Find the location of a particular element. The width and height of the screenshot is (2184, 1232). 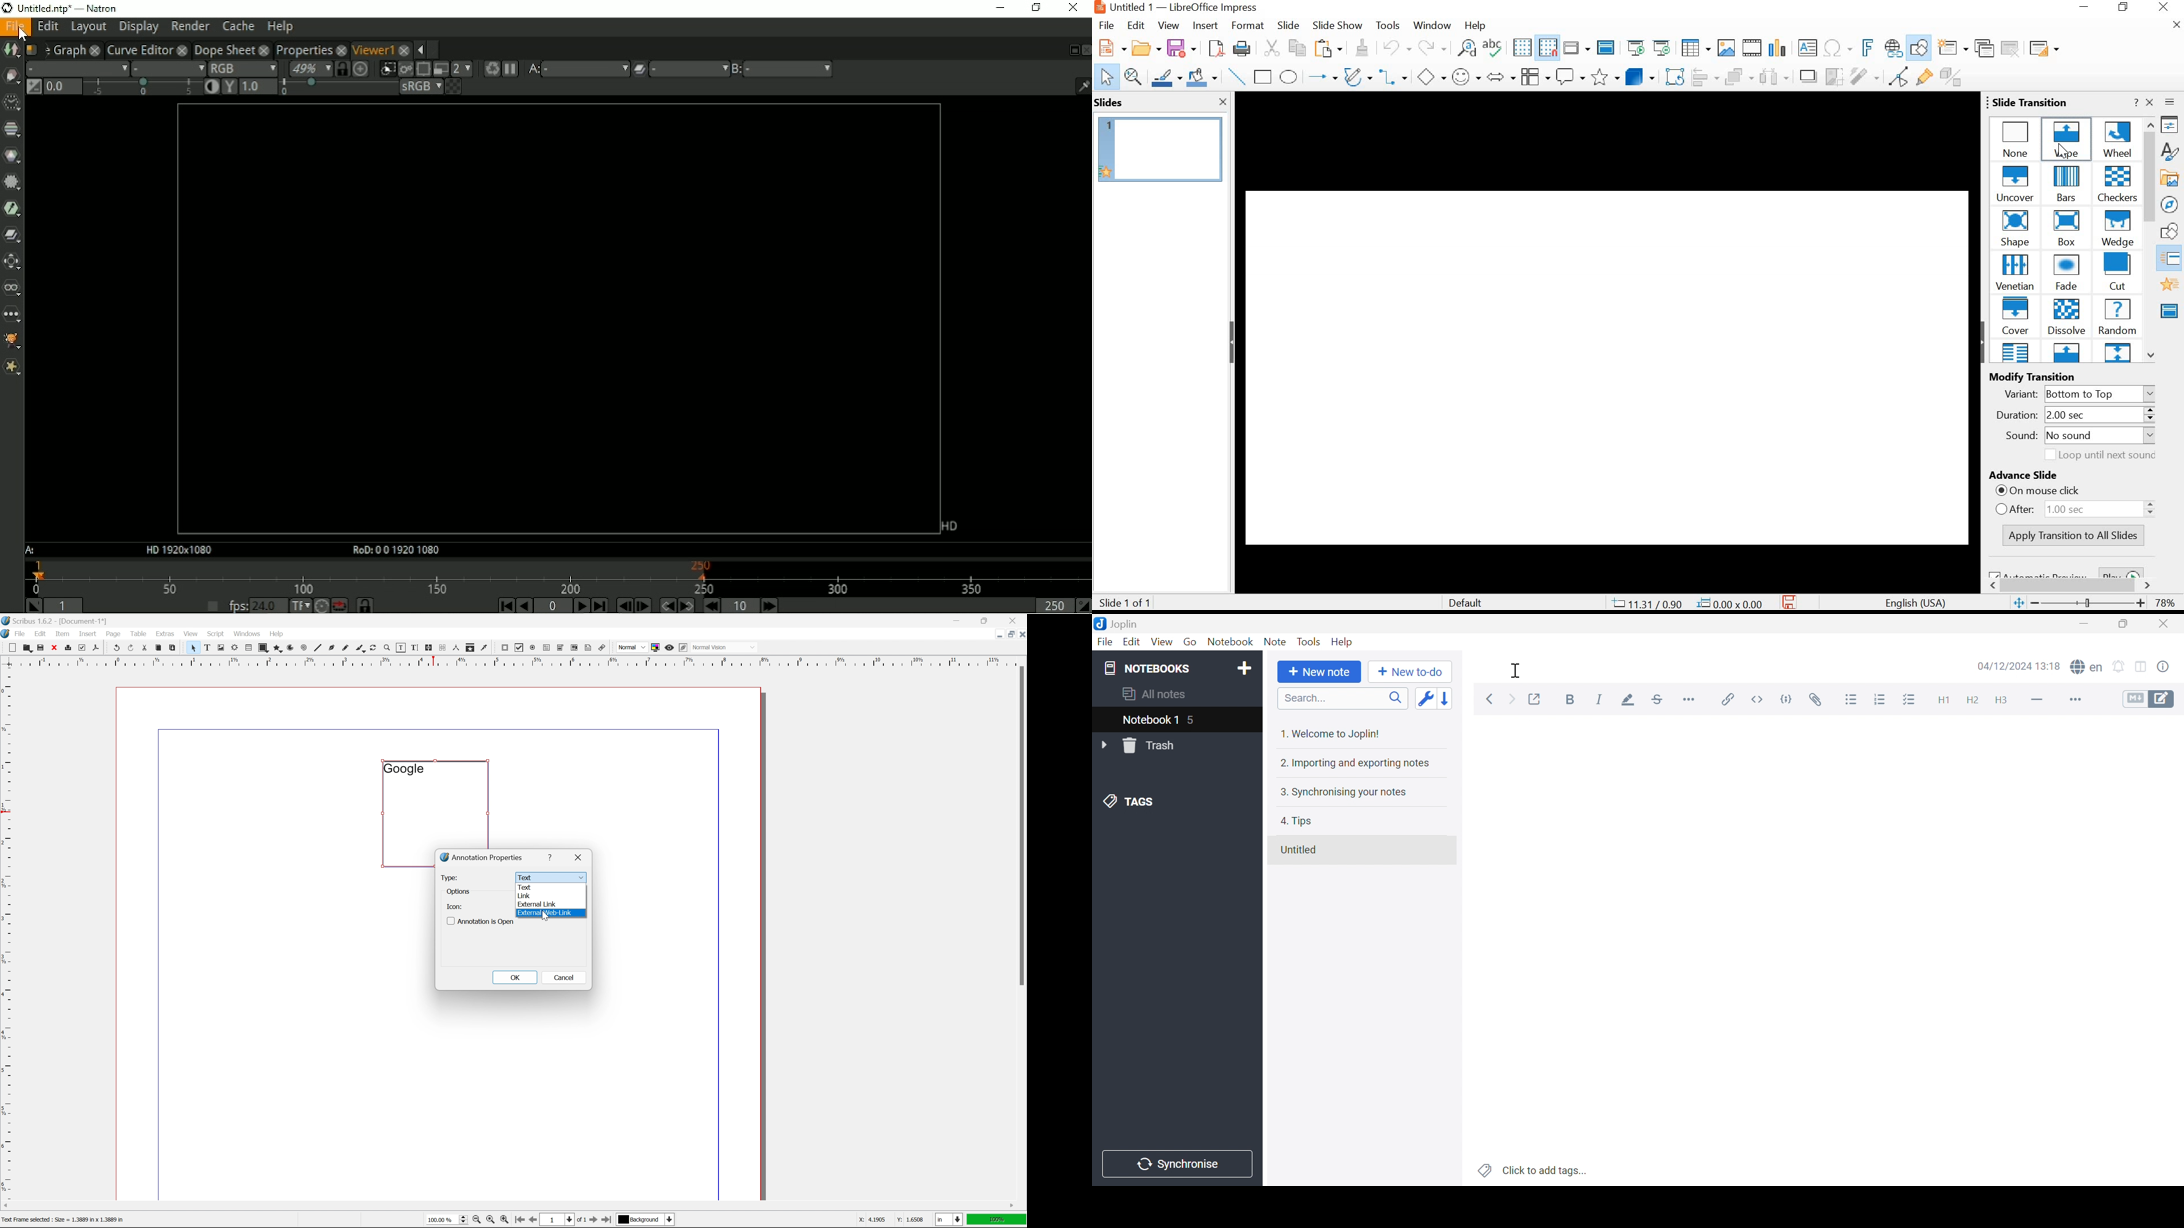

Flowchart is located at coordinates (1534, 77).